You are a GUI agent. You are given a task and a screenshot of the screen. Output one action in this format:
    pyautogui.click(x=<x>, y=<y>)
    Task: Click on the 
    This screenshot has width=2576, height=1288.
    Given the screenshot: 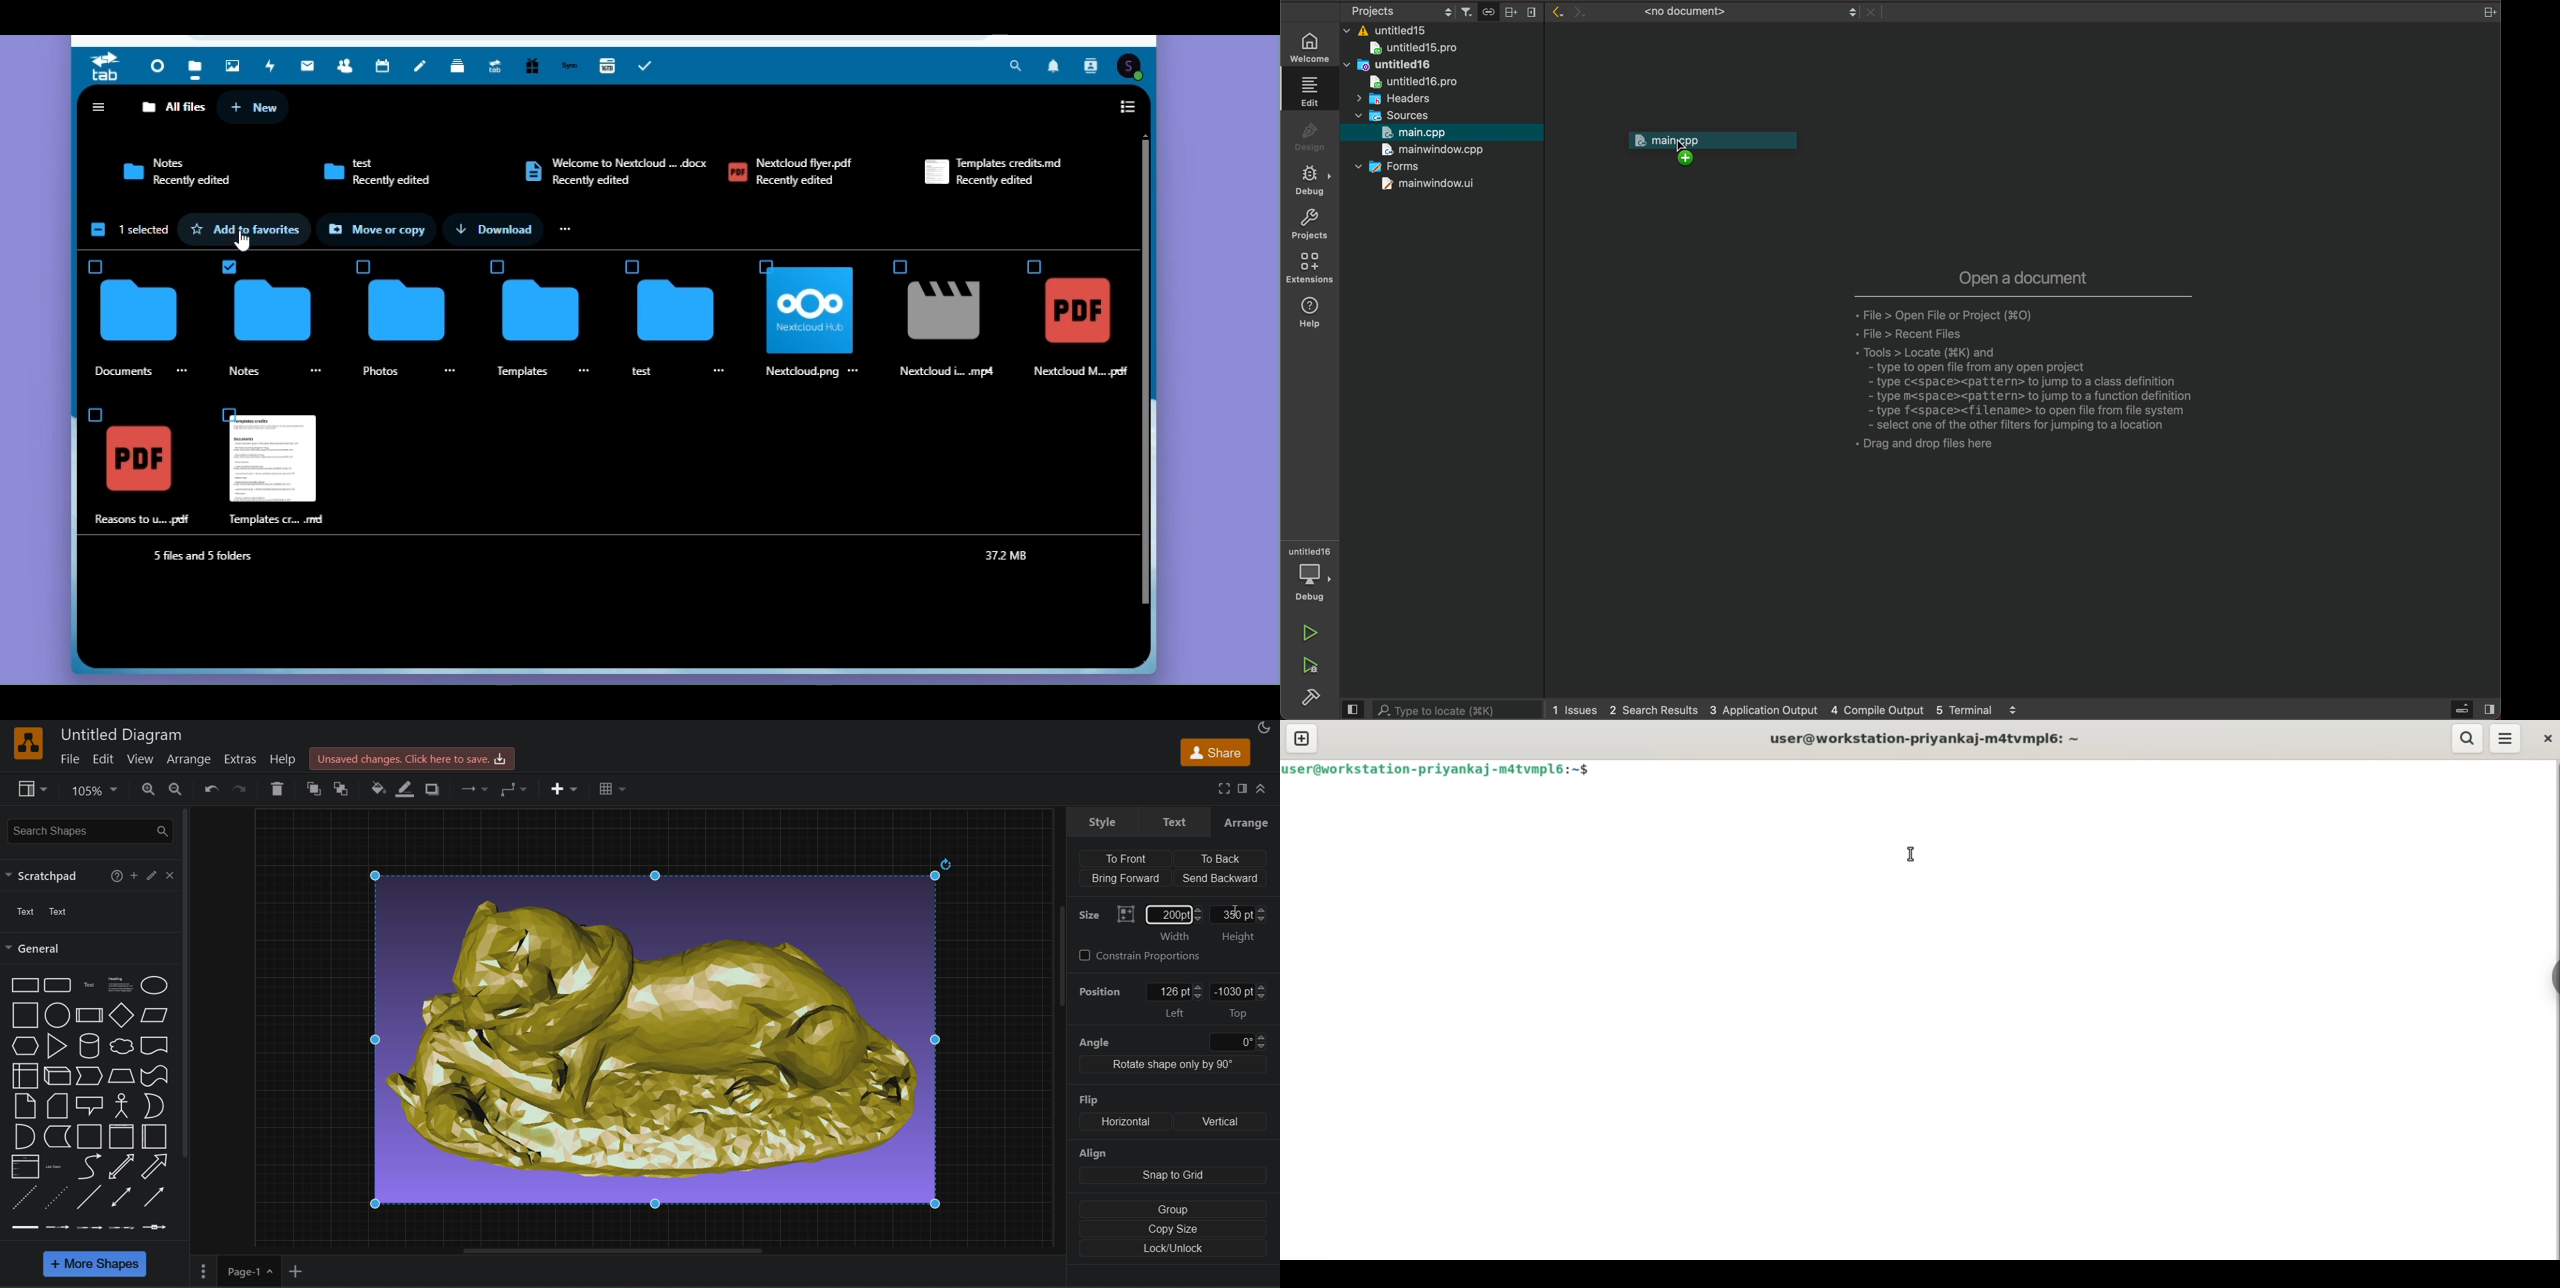 What is the action you would take?
    pyautogui.click(x=1489, y=12)
    